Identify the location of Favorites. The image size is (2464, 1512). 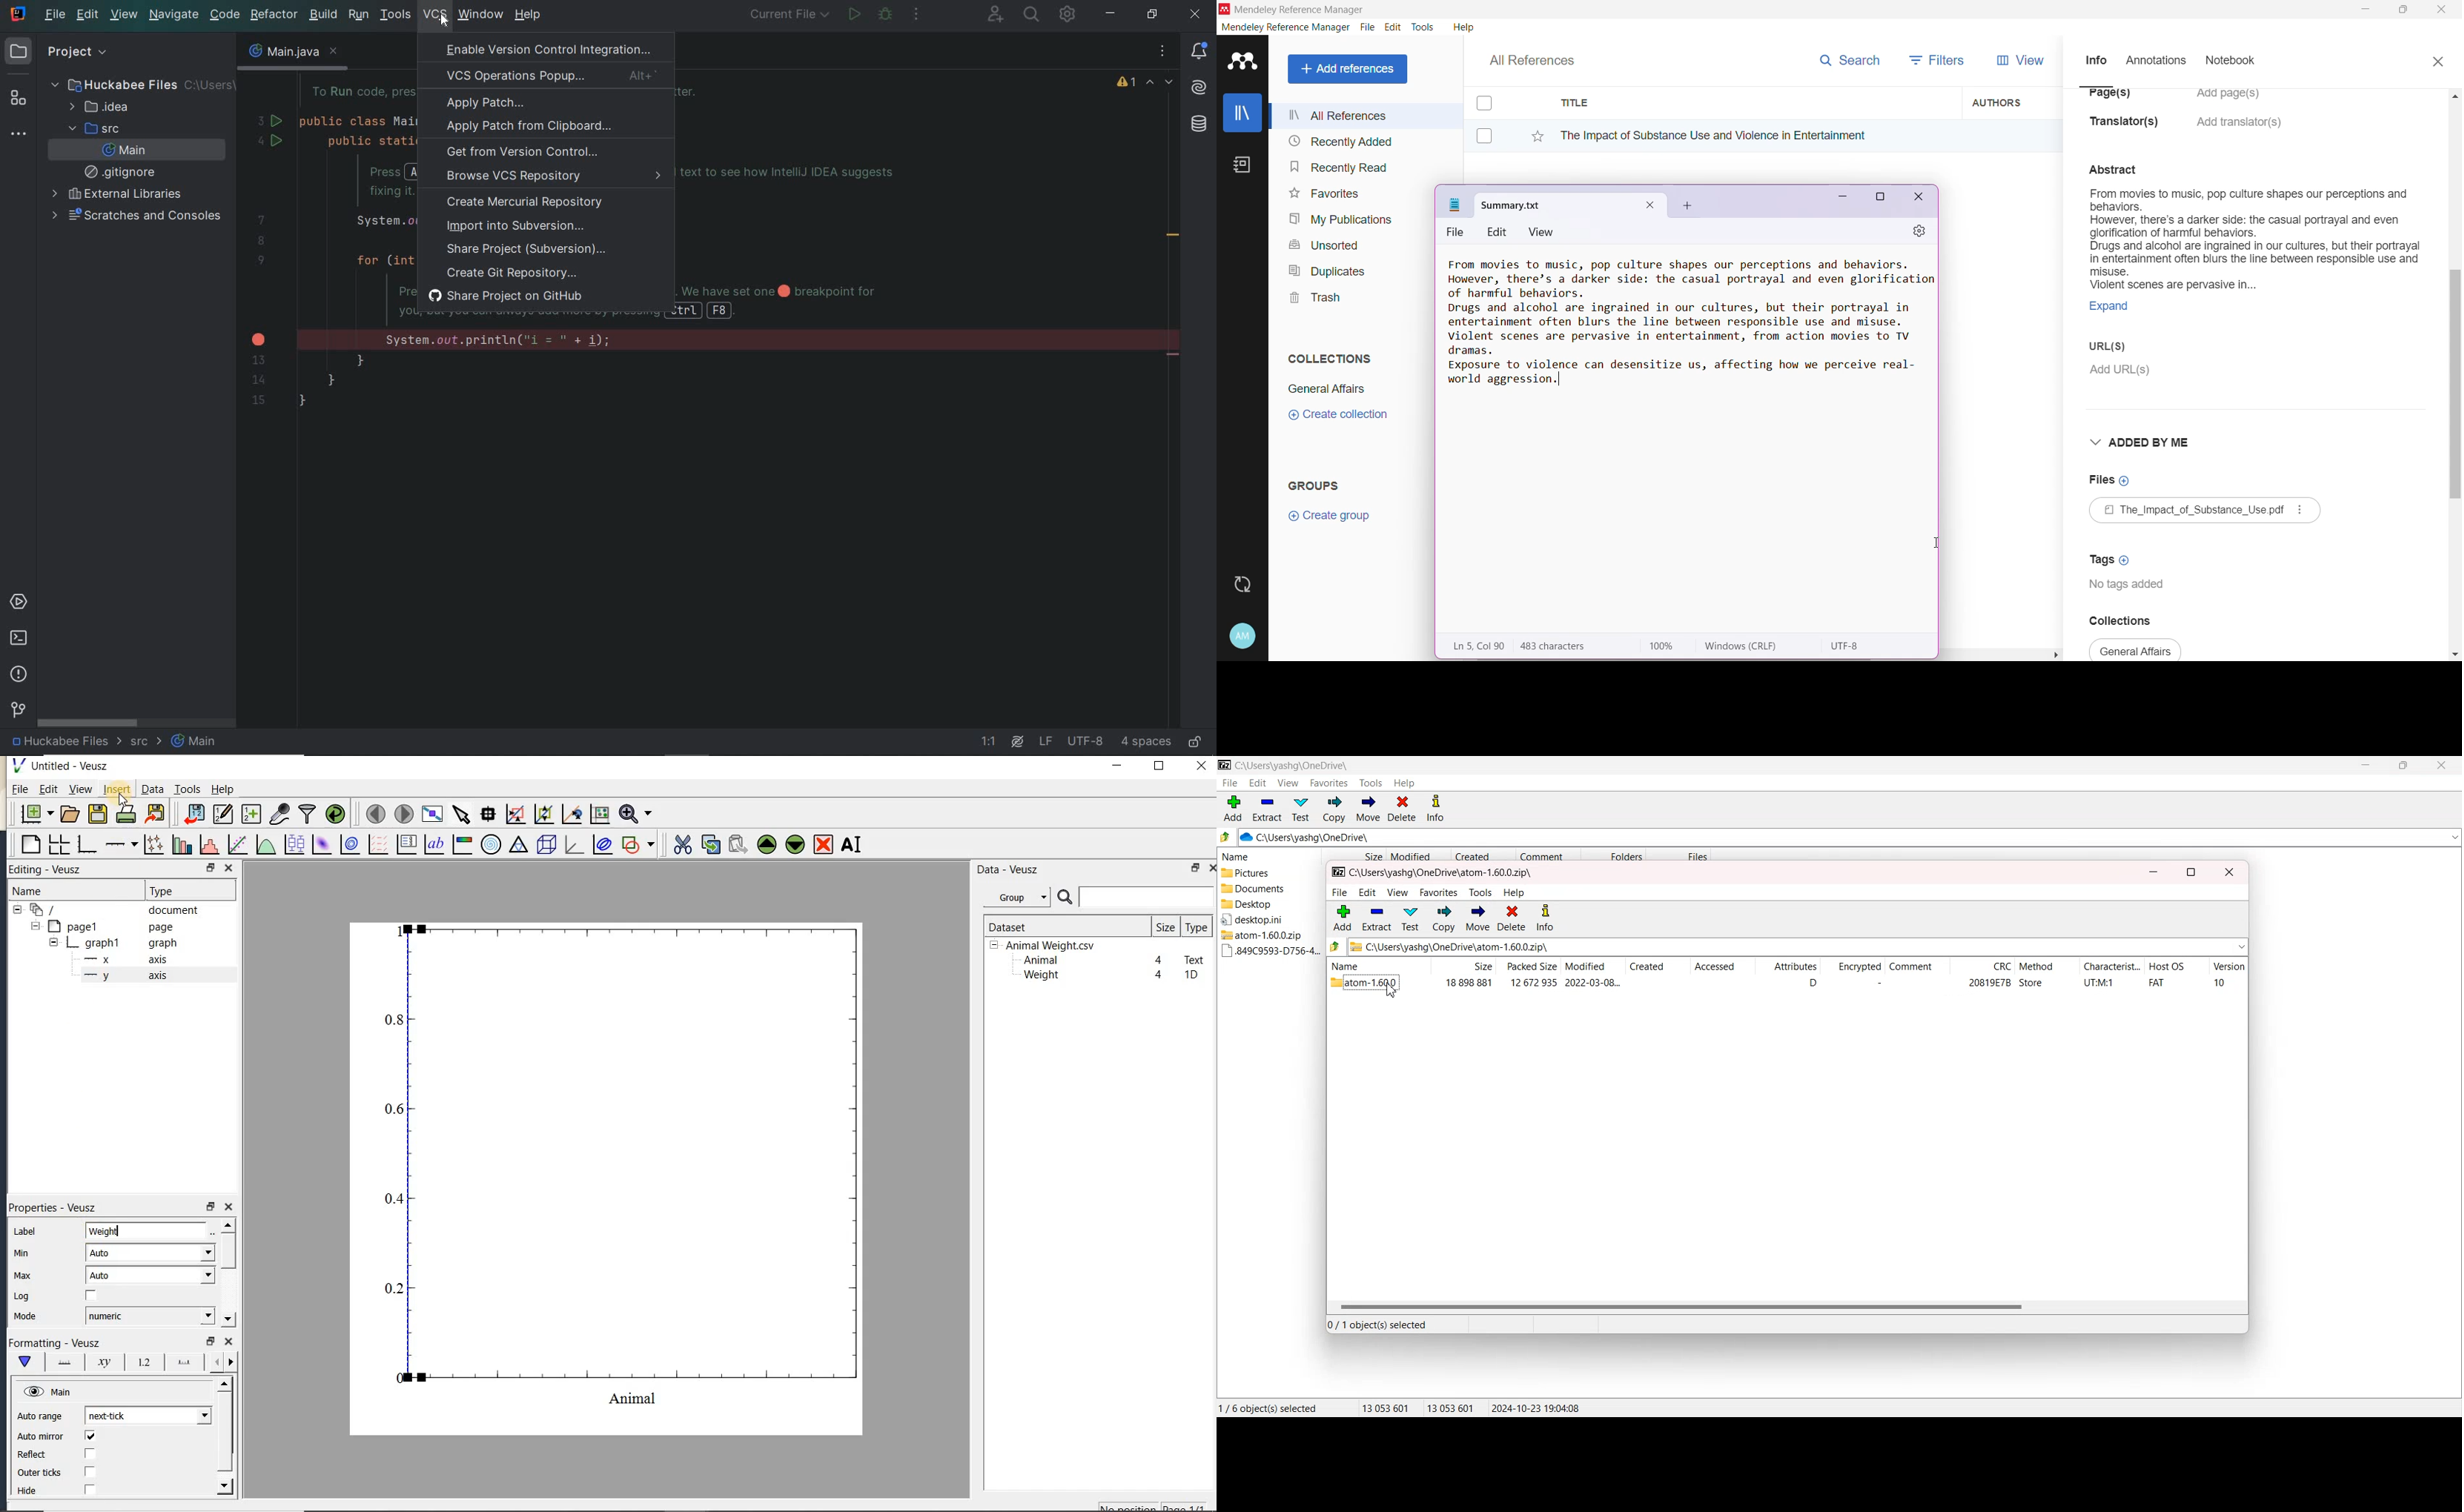
(1329, 783).